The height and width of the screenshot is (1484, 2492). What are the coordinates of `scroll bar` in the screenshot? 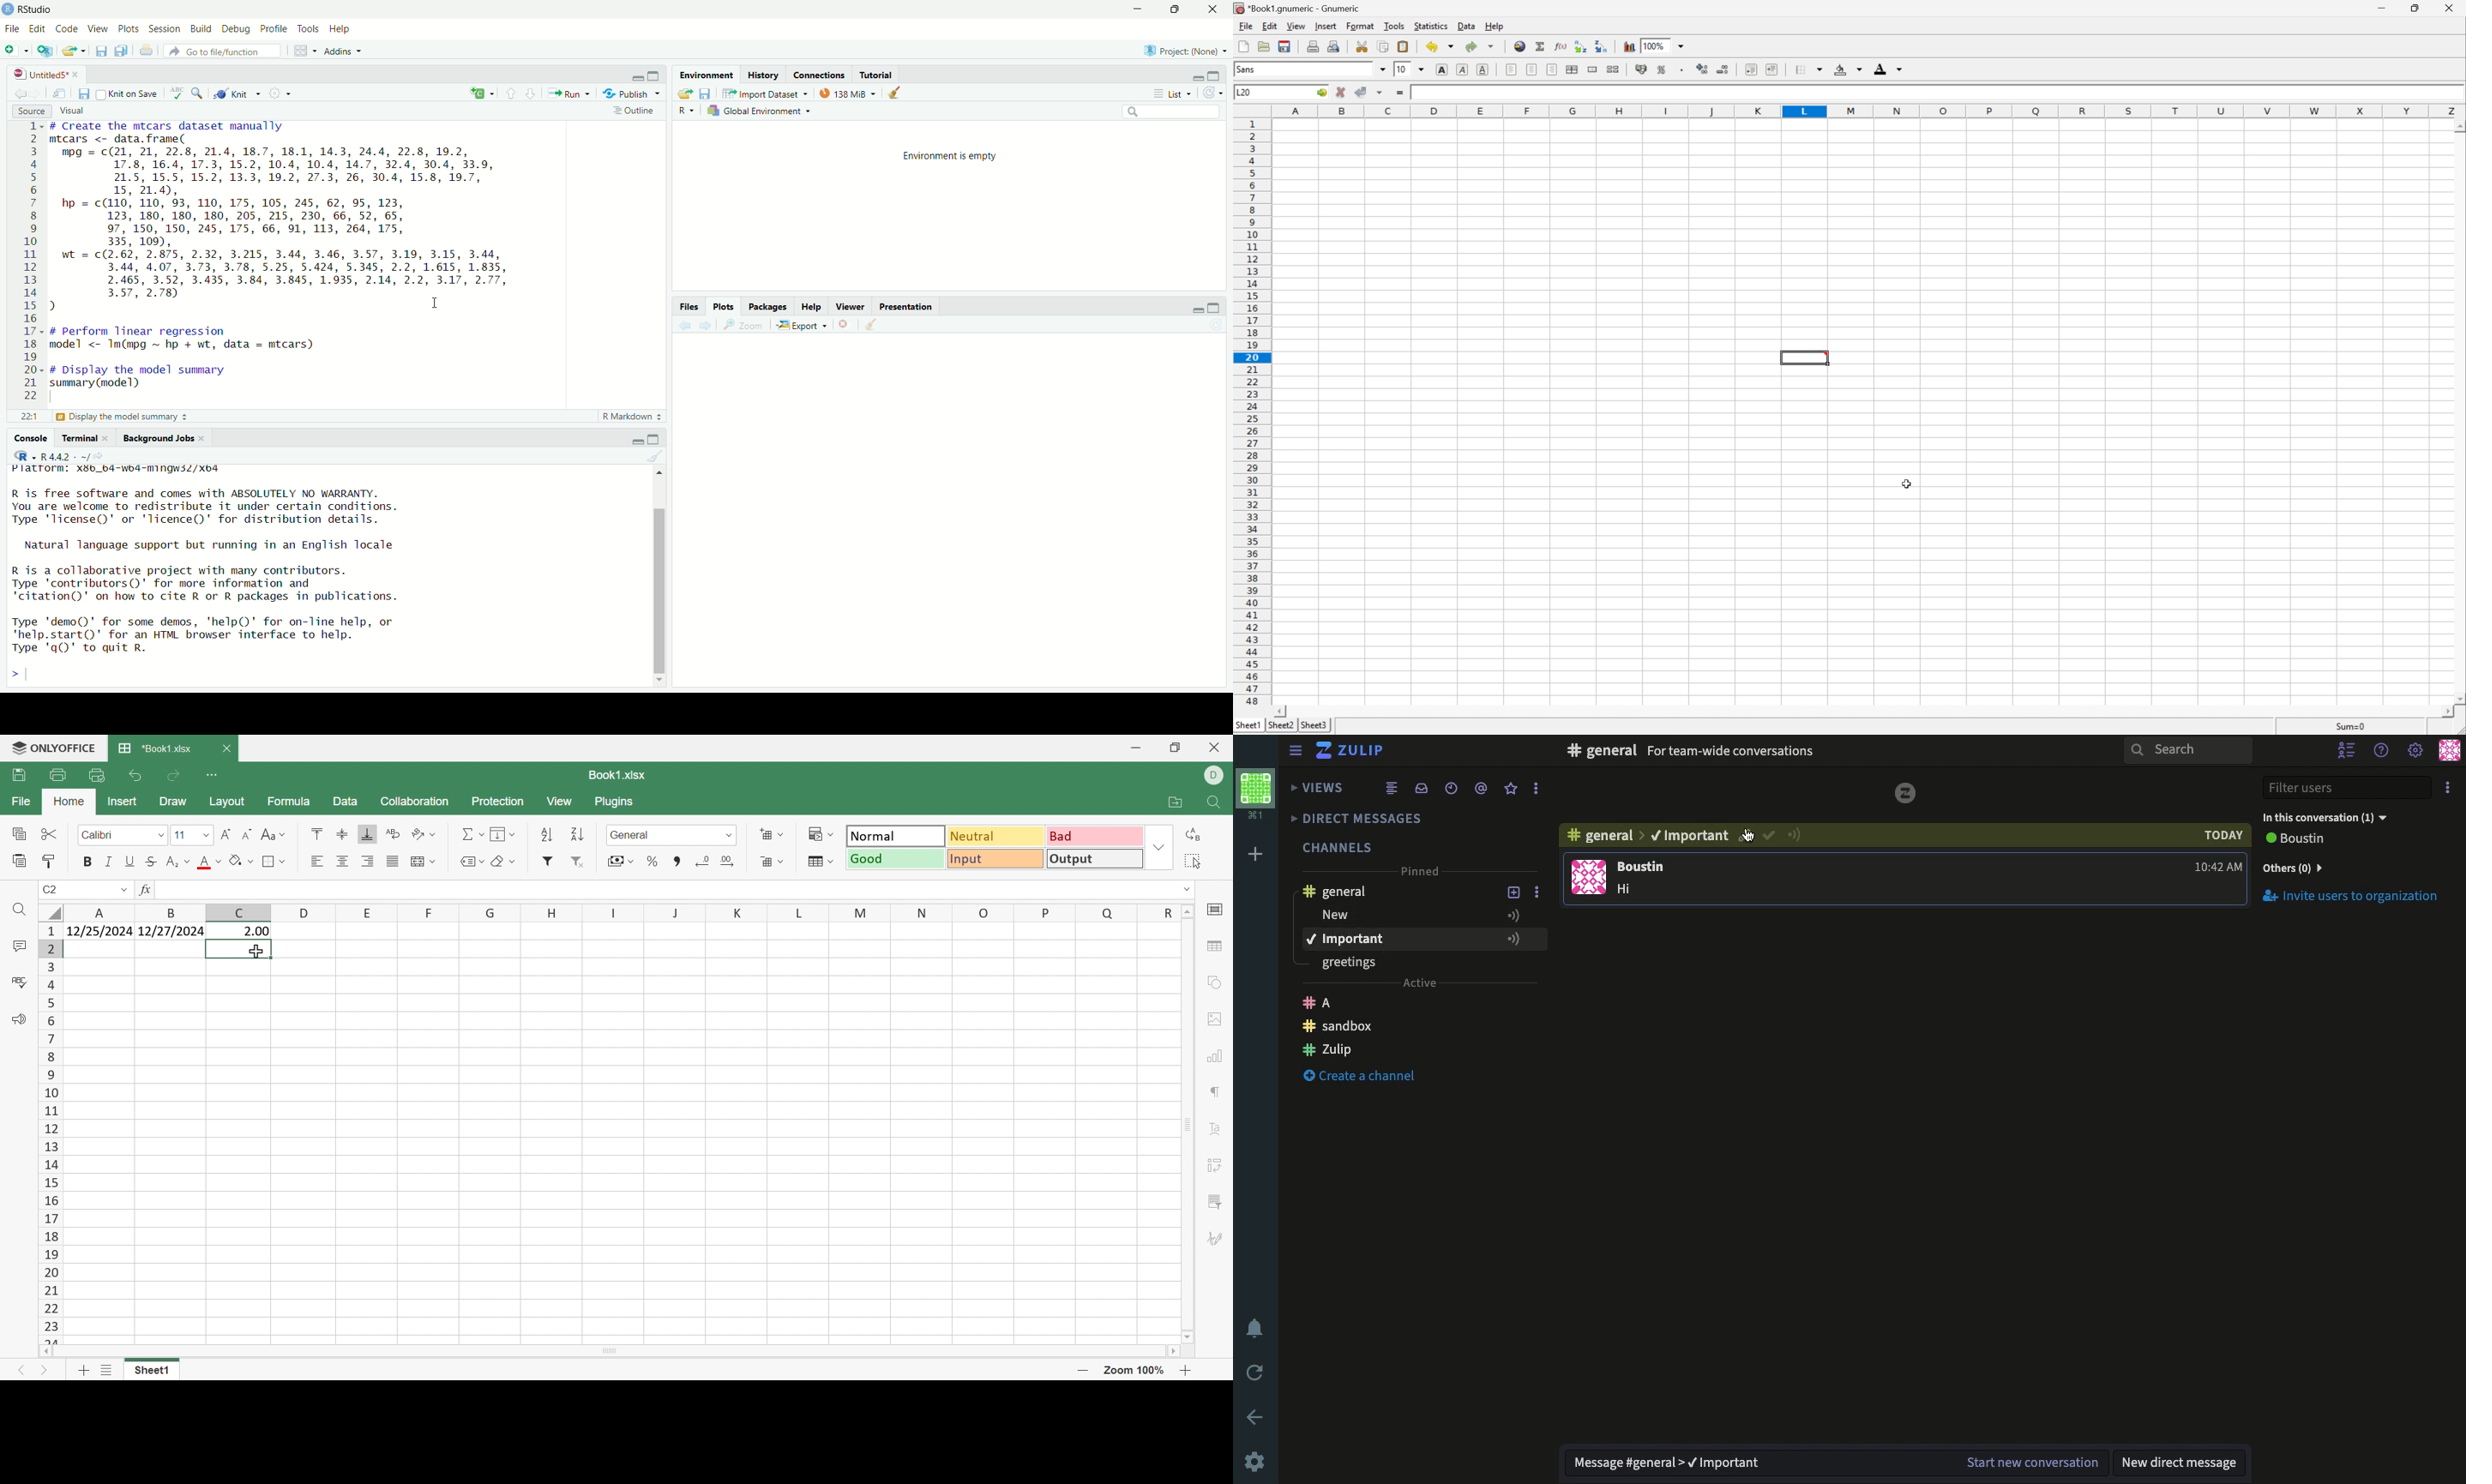 It's located at (629, 1352).